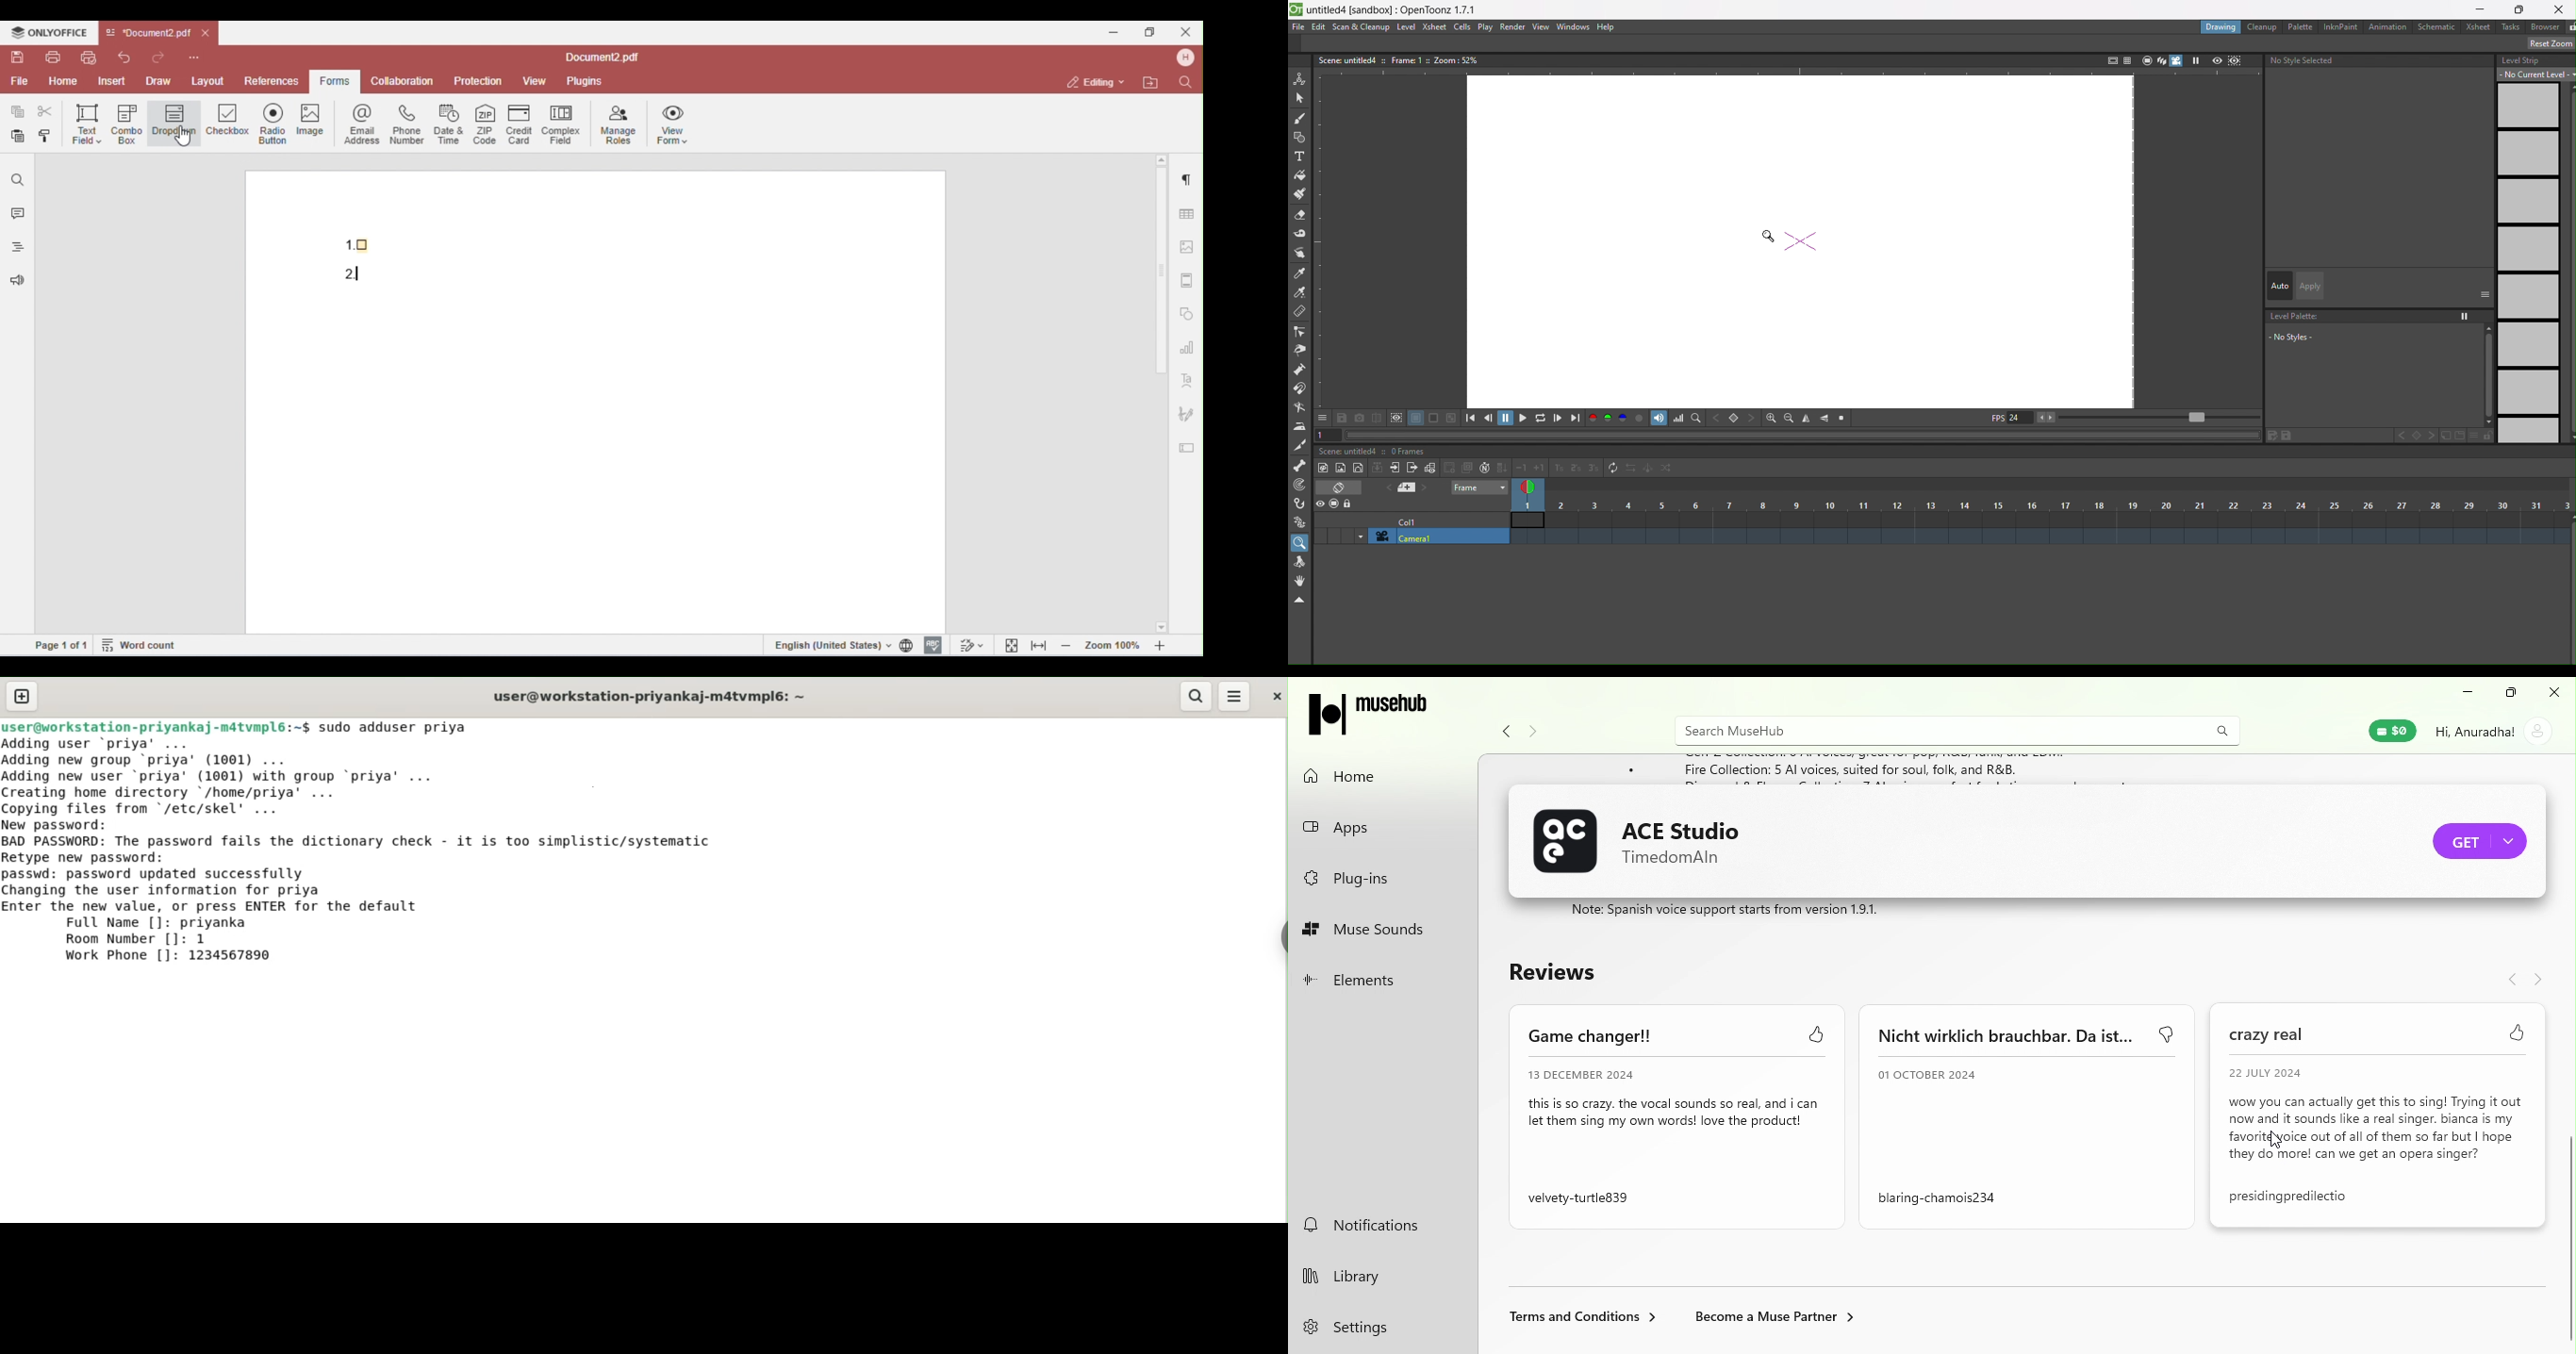 Image resolution: width=2576 pixels, height=1372 pixels. Describe the element at coordinates (2466, 695) in the screenshot. I see `minimize` at that location.